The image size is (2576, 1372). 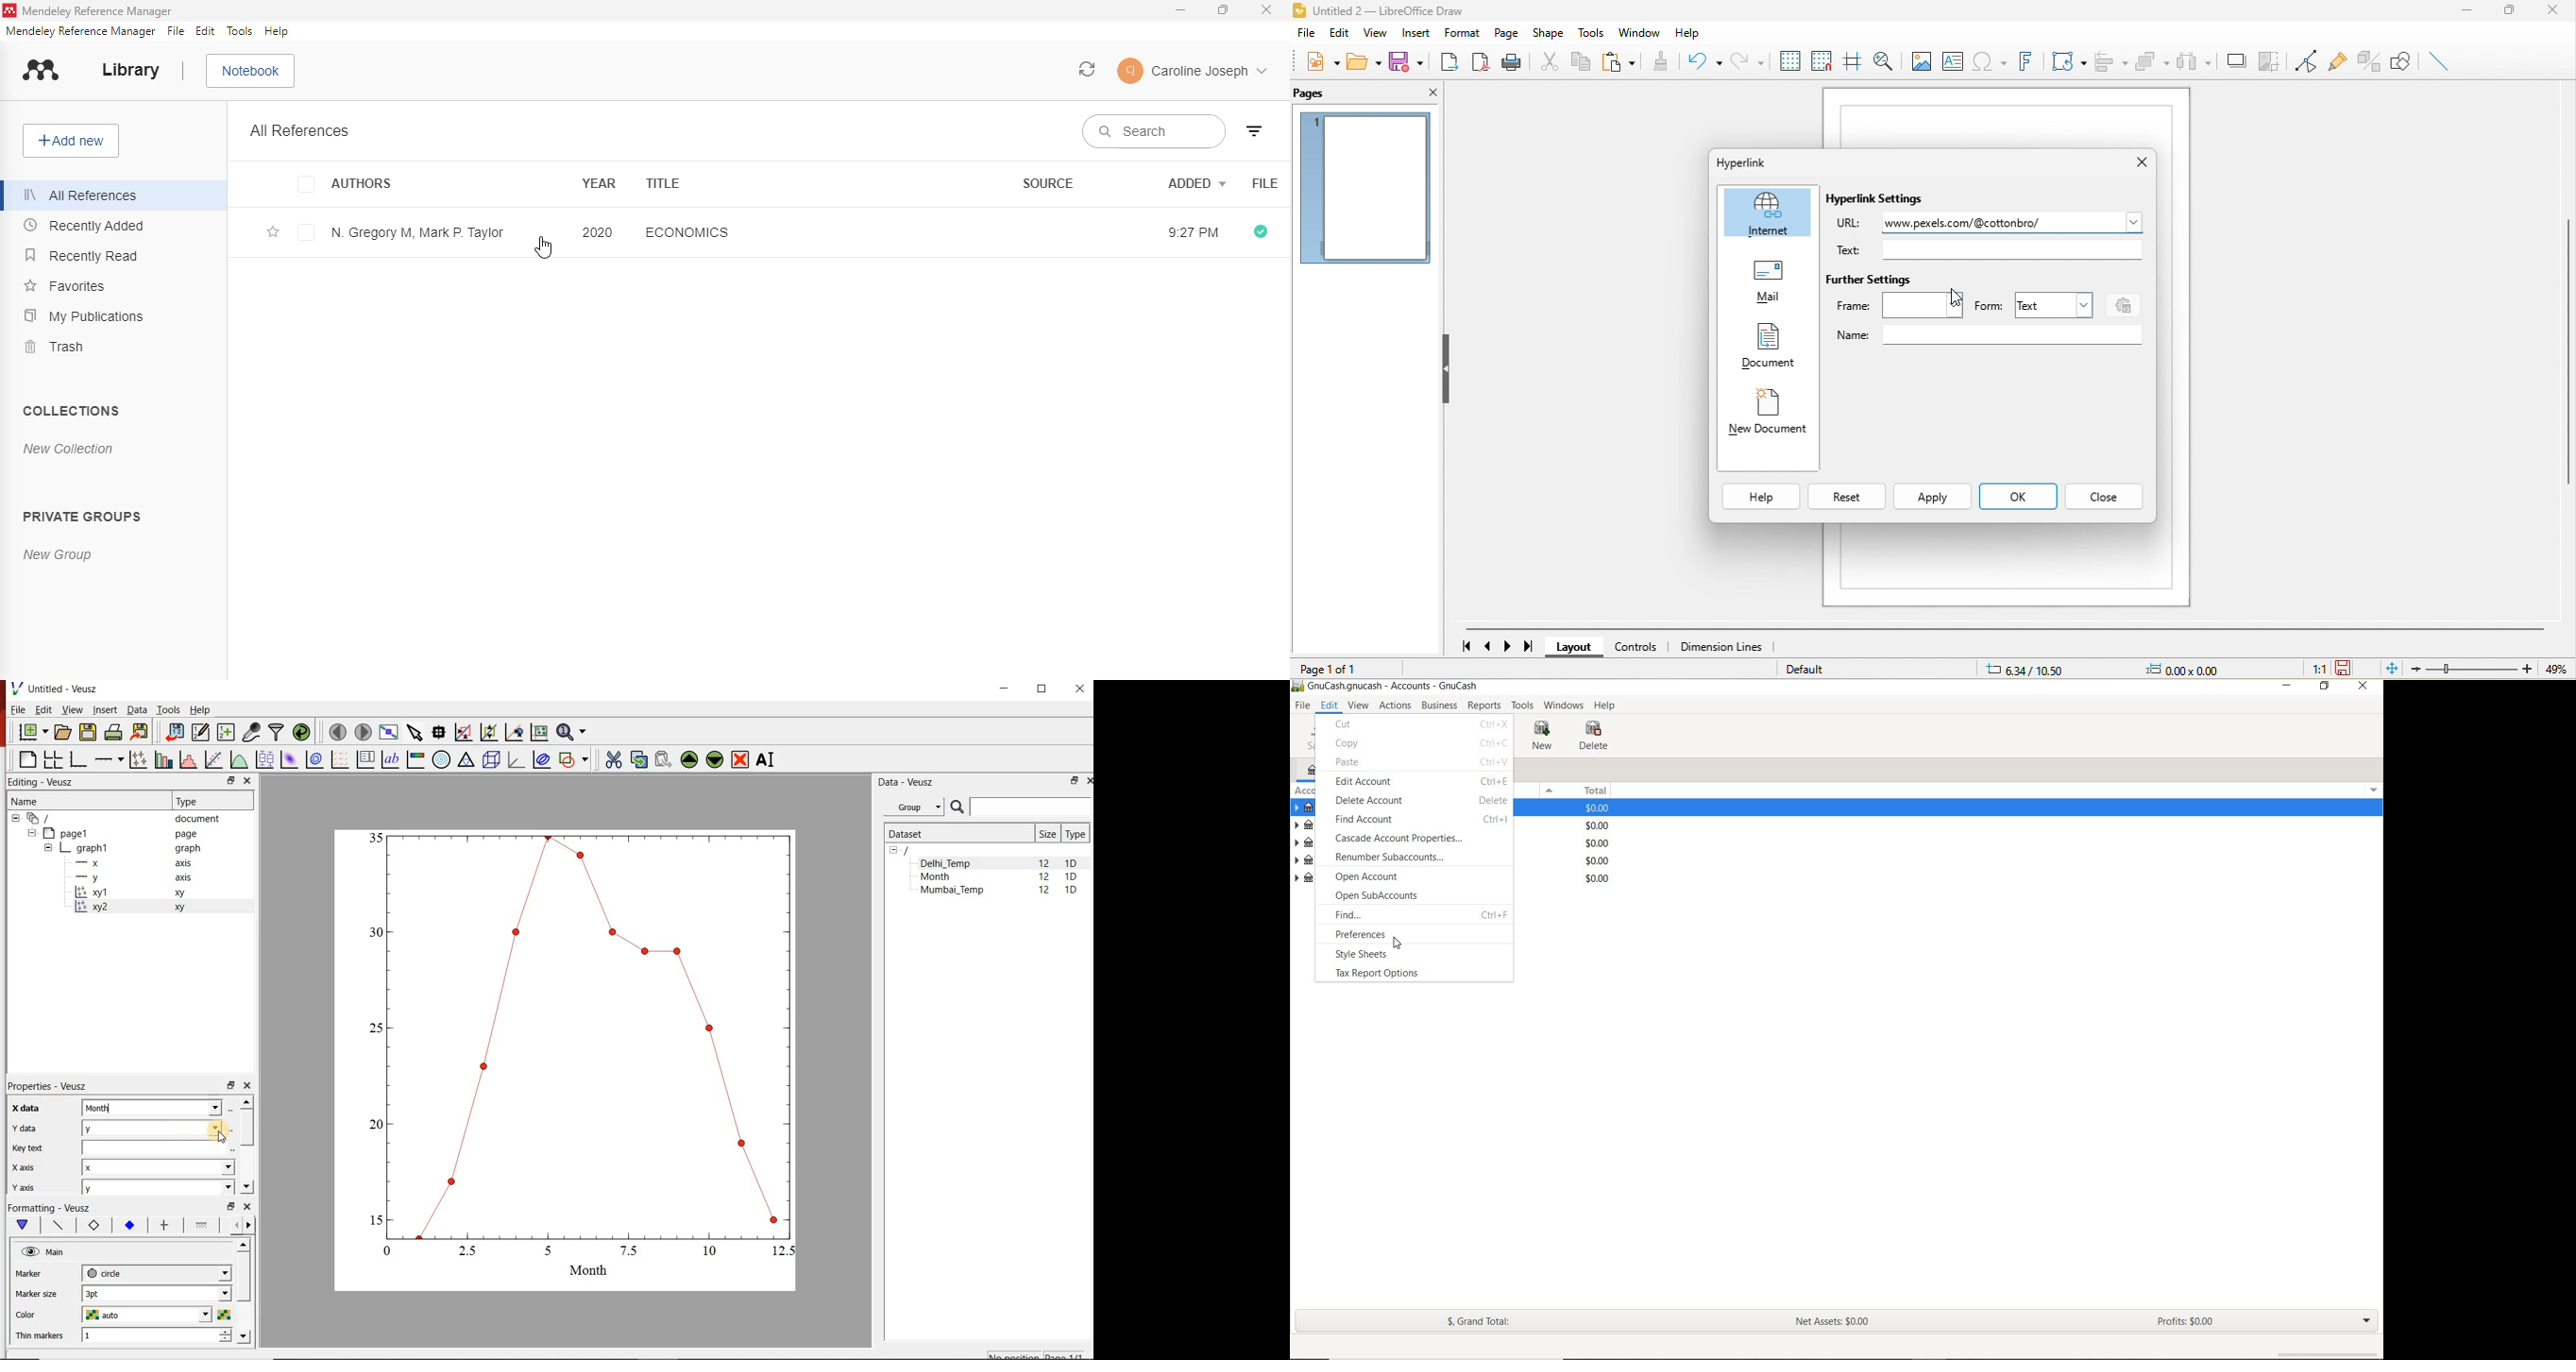 What do you see at coordinates (1884, 58) in the screenshot?
I see `zoom and pan` at bounding box center [1884, 58].